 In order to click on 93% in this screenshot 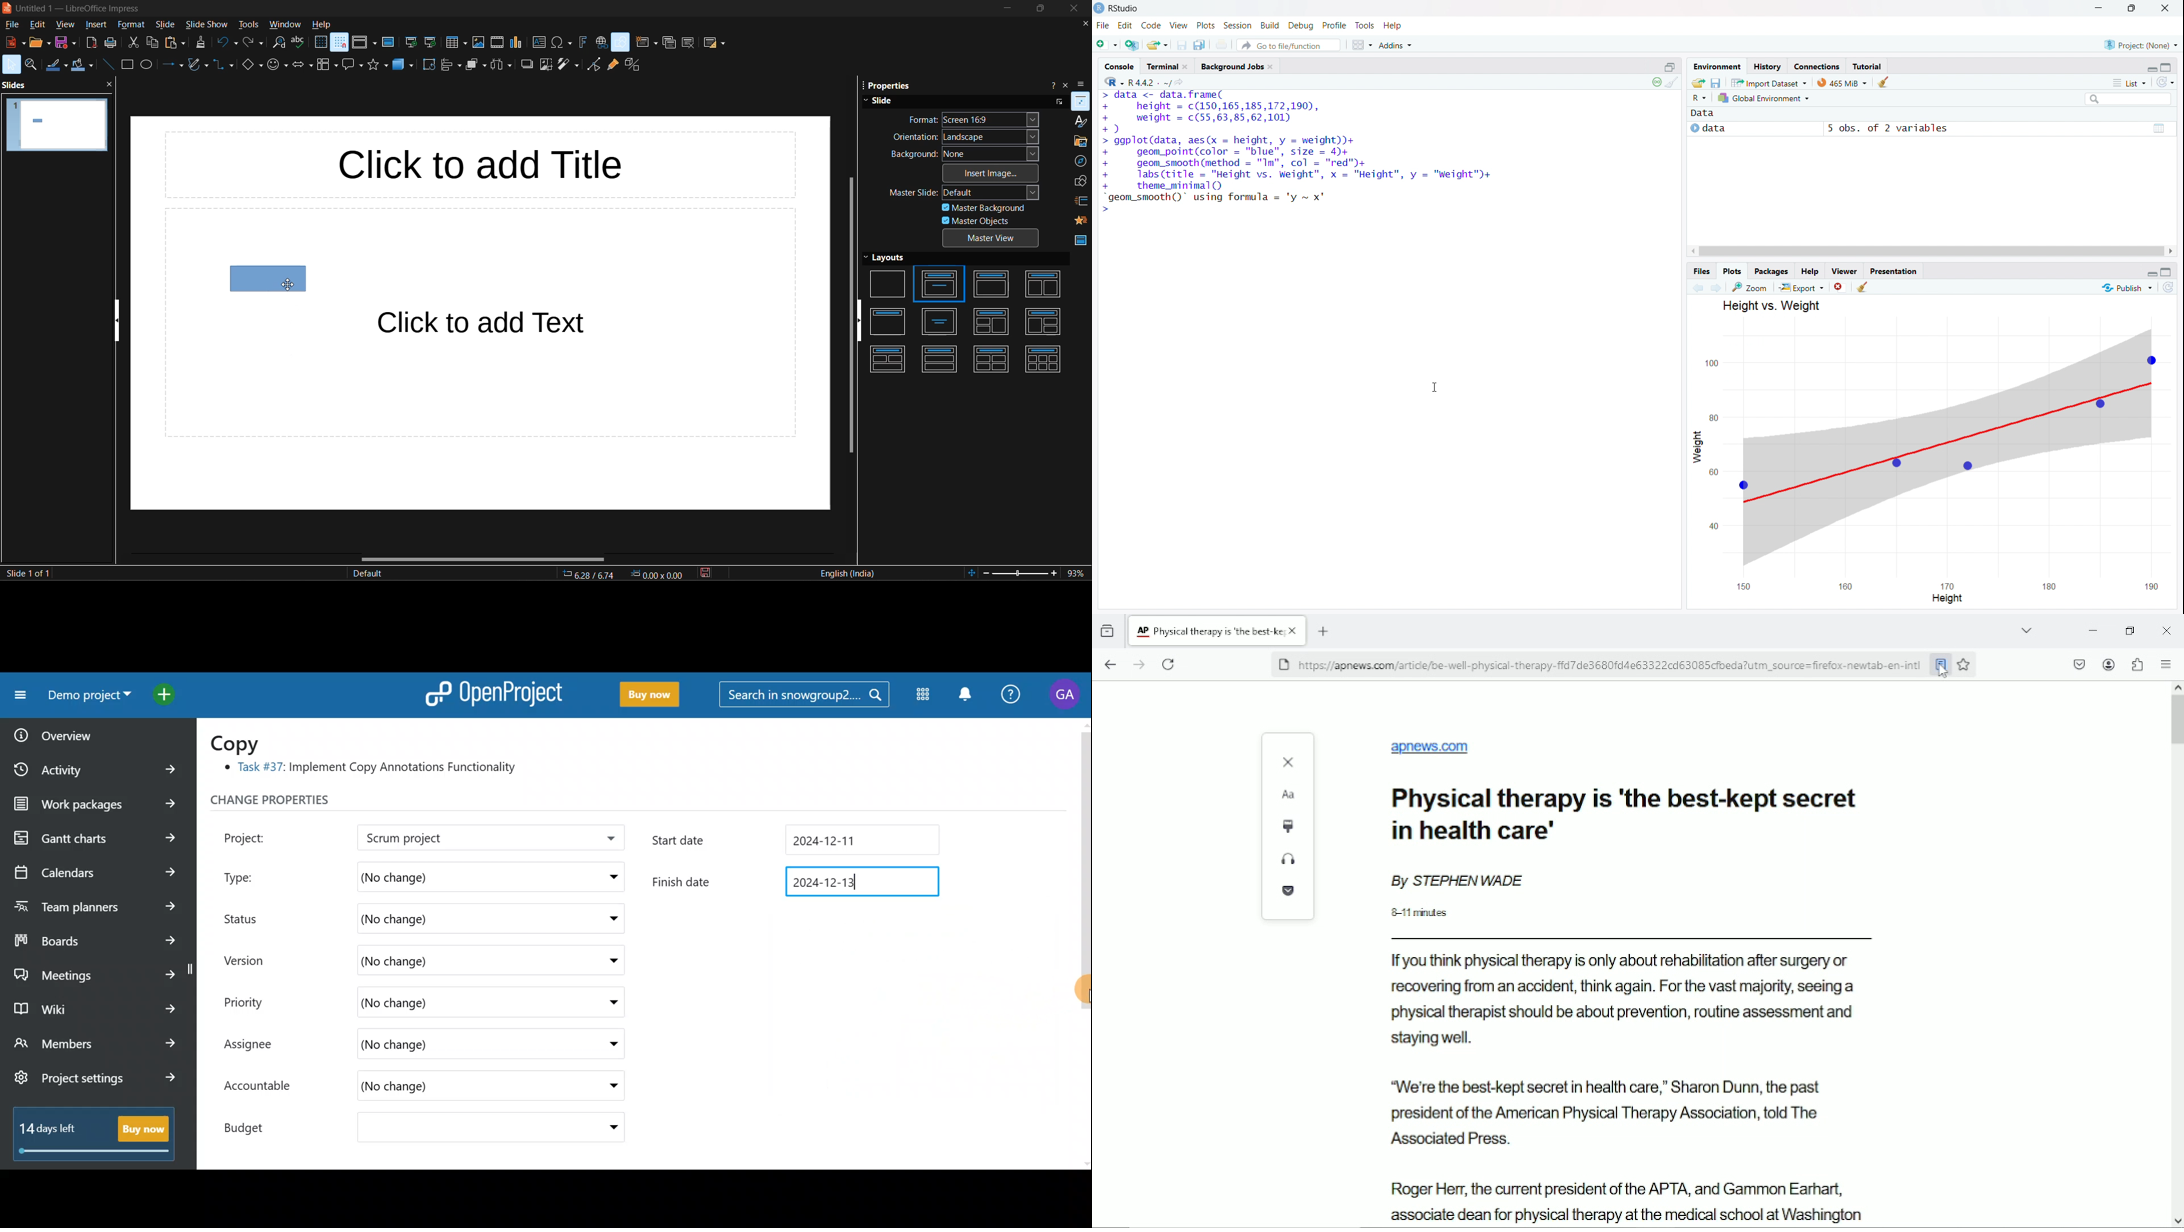, I will do `click(1078, 574)`.